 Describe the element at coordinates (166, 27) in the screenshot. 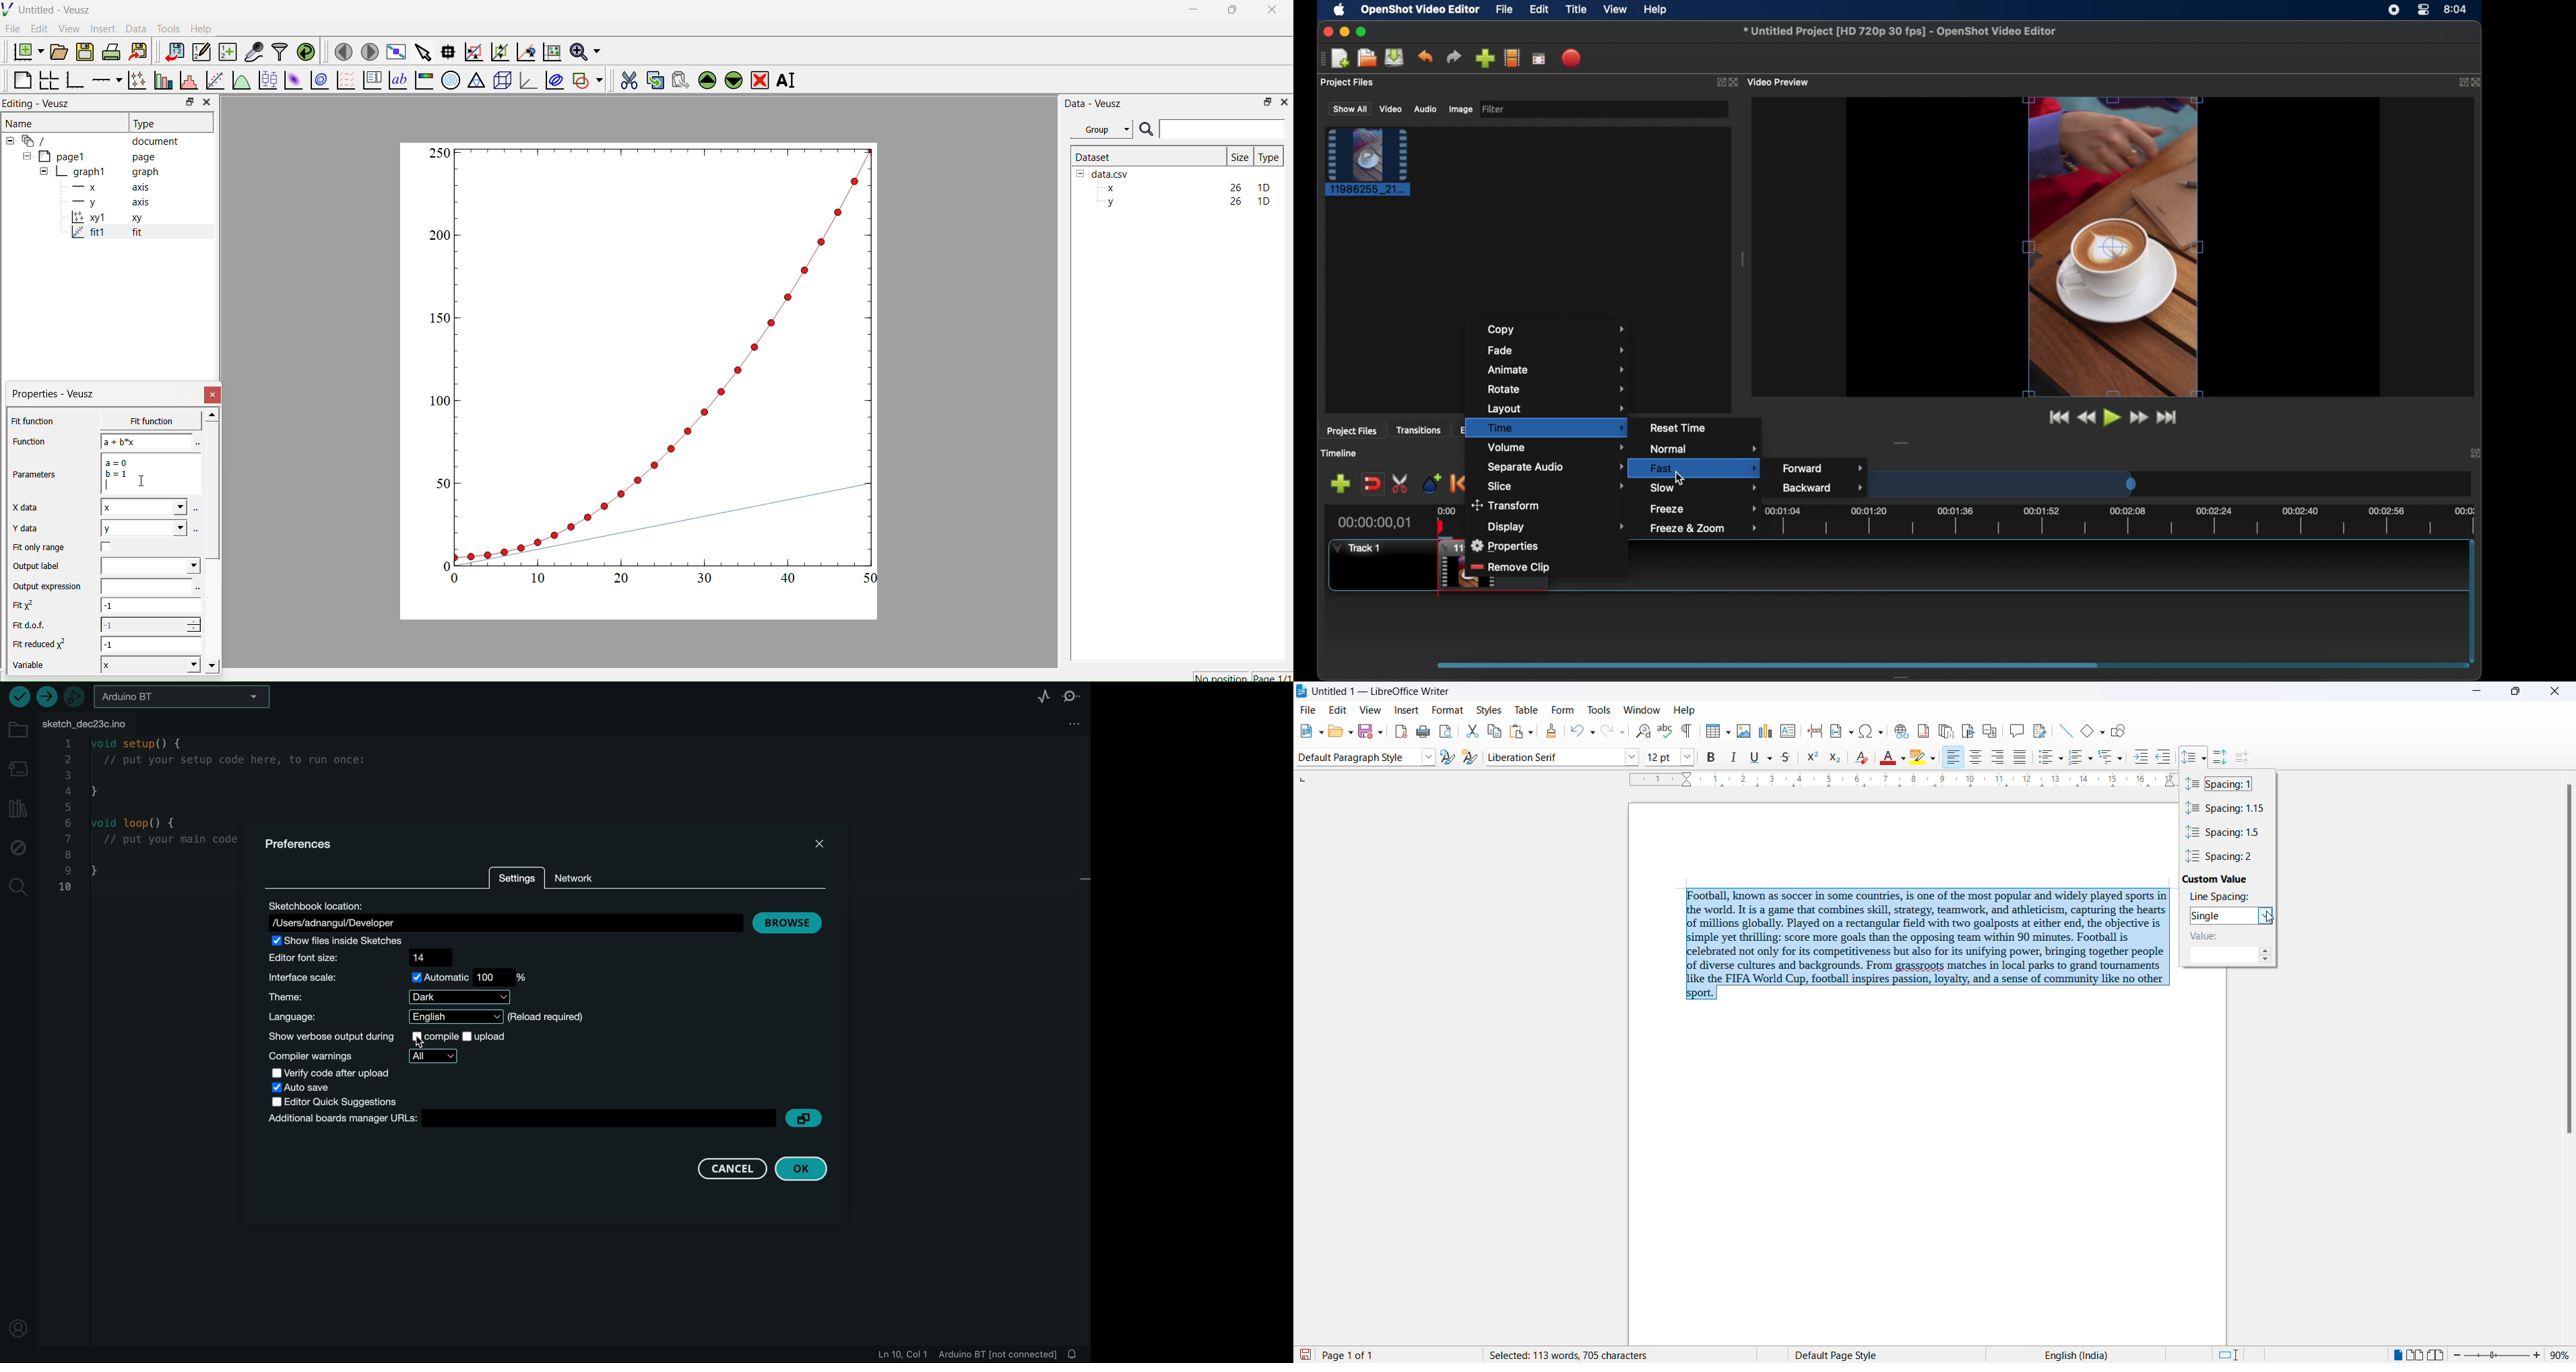

I see `Tools` at that location.